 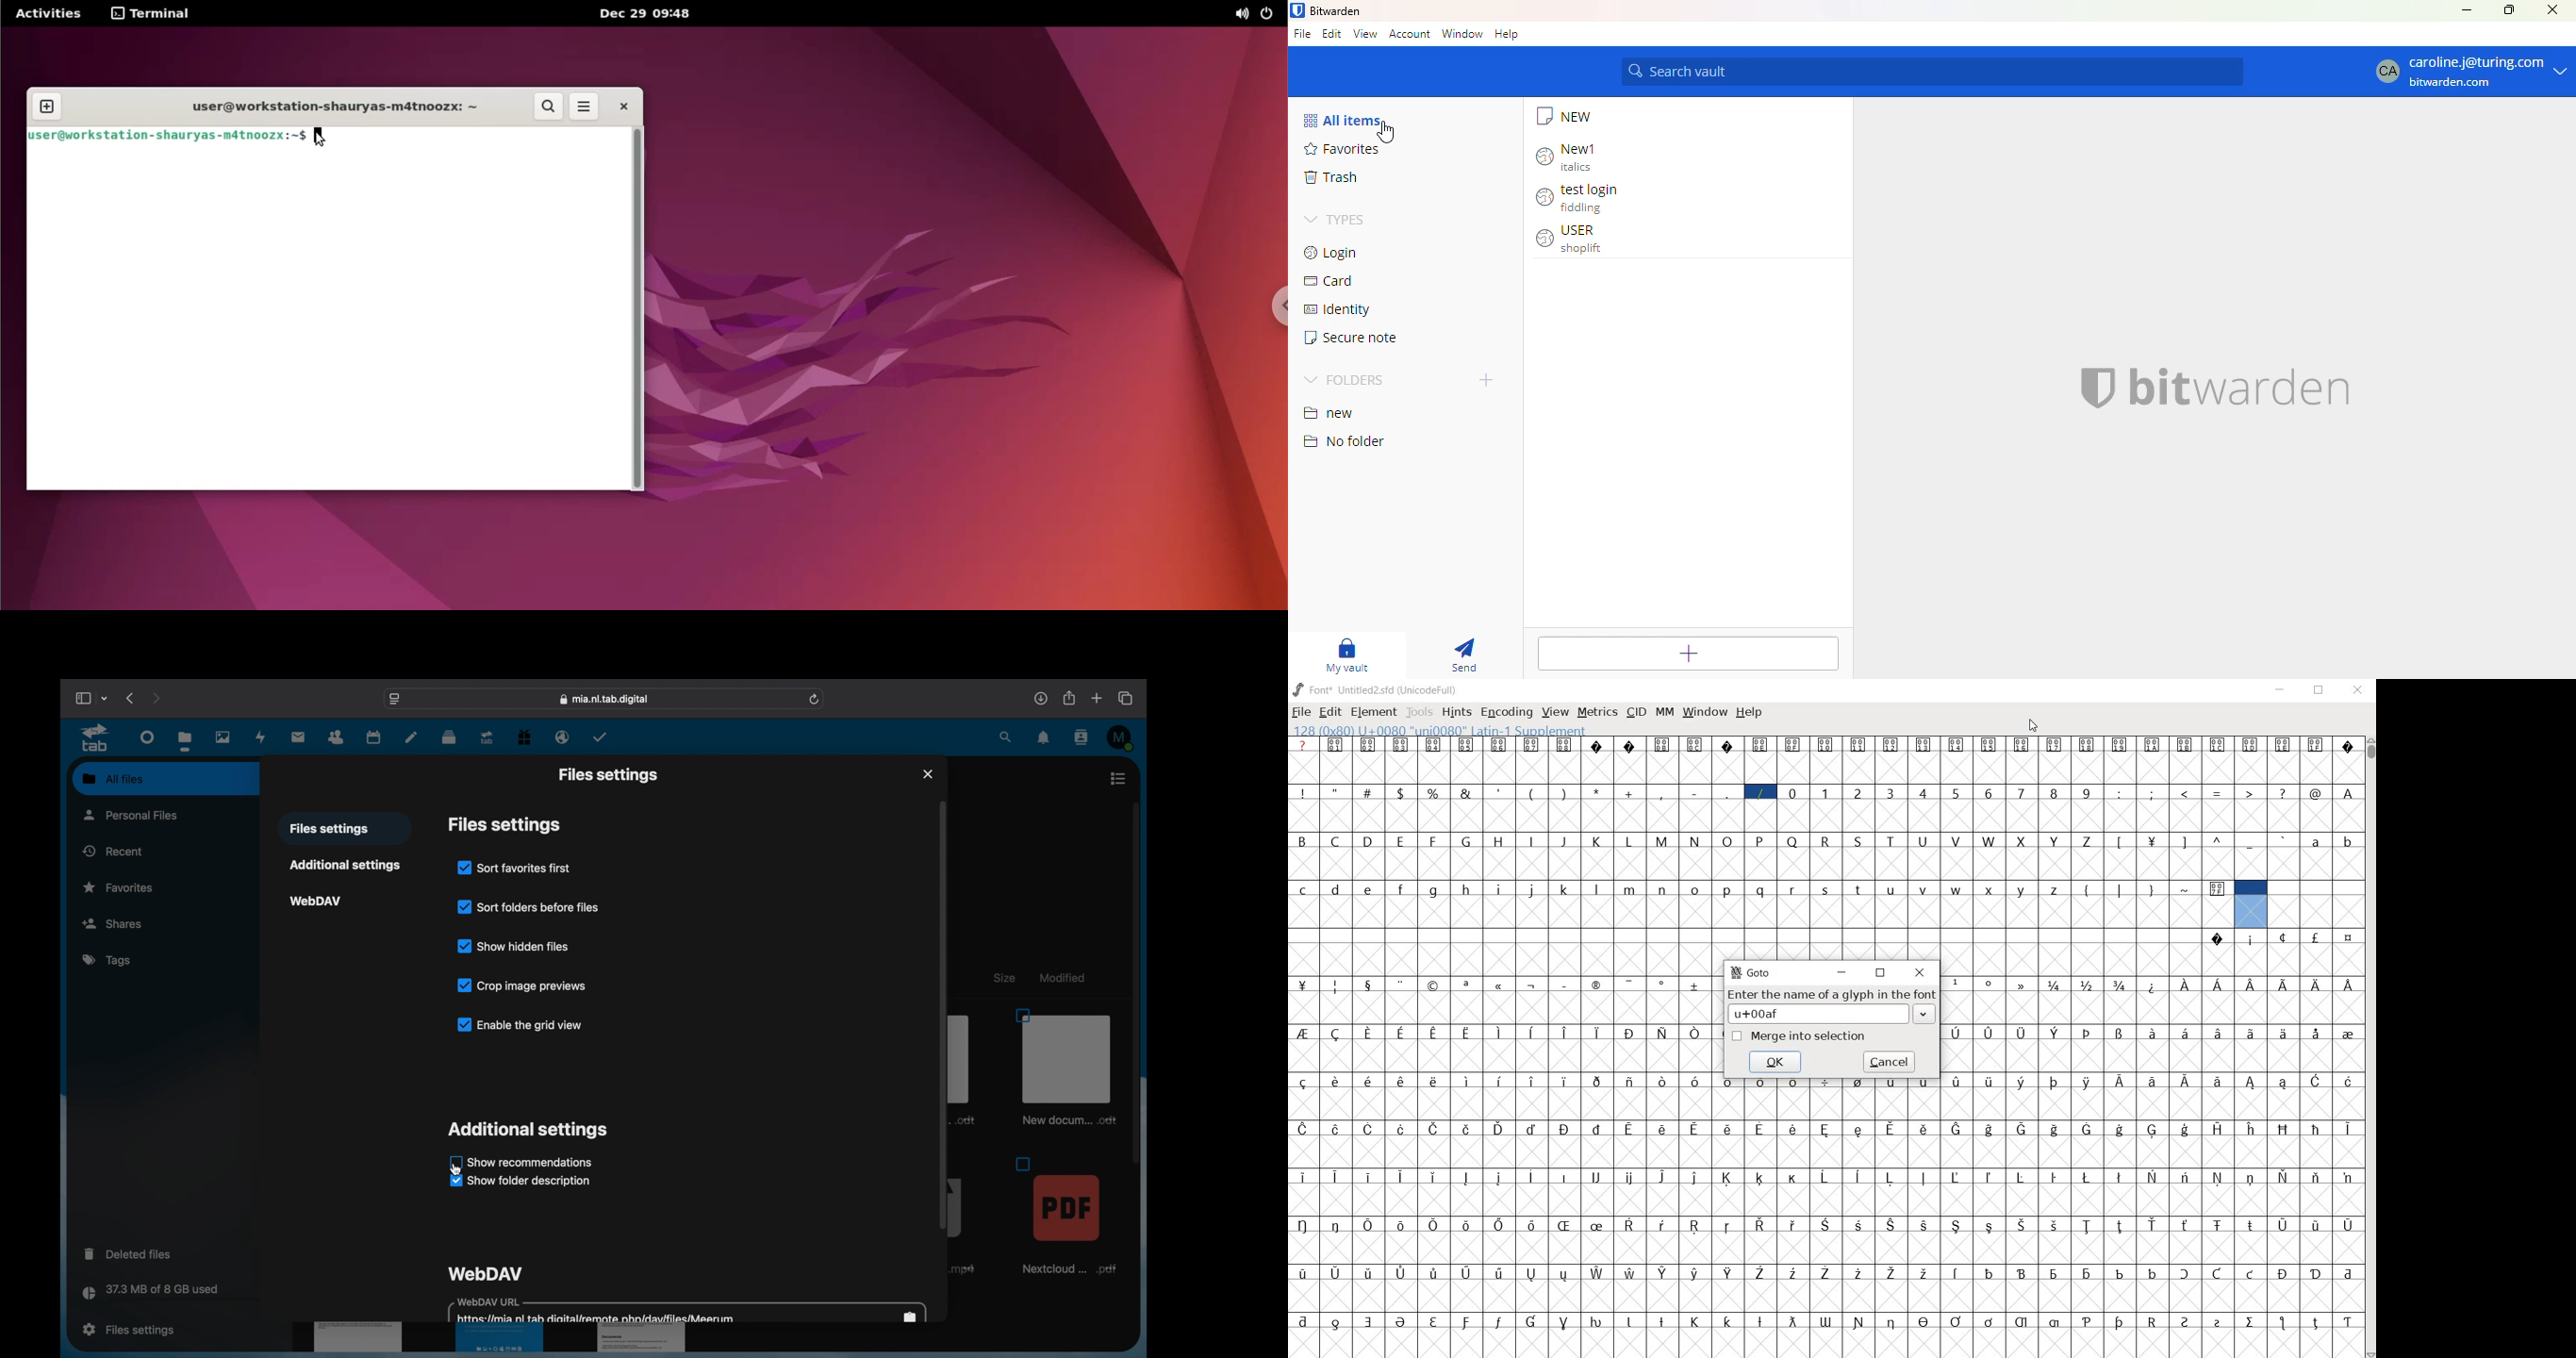 What do you see at coordinates (1303, 1083) in the screenshot?
I see `Symbol` at bounding box center [1303, 1083].